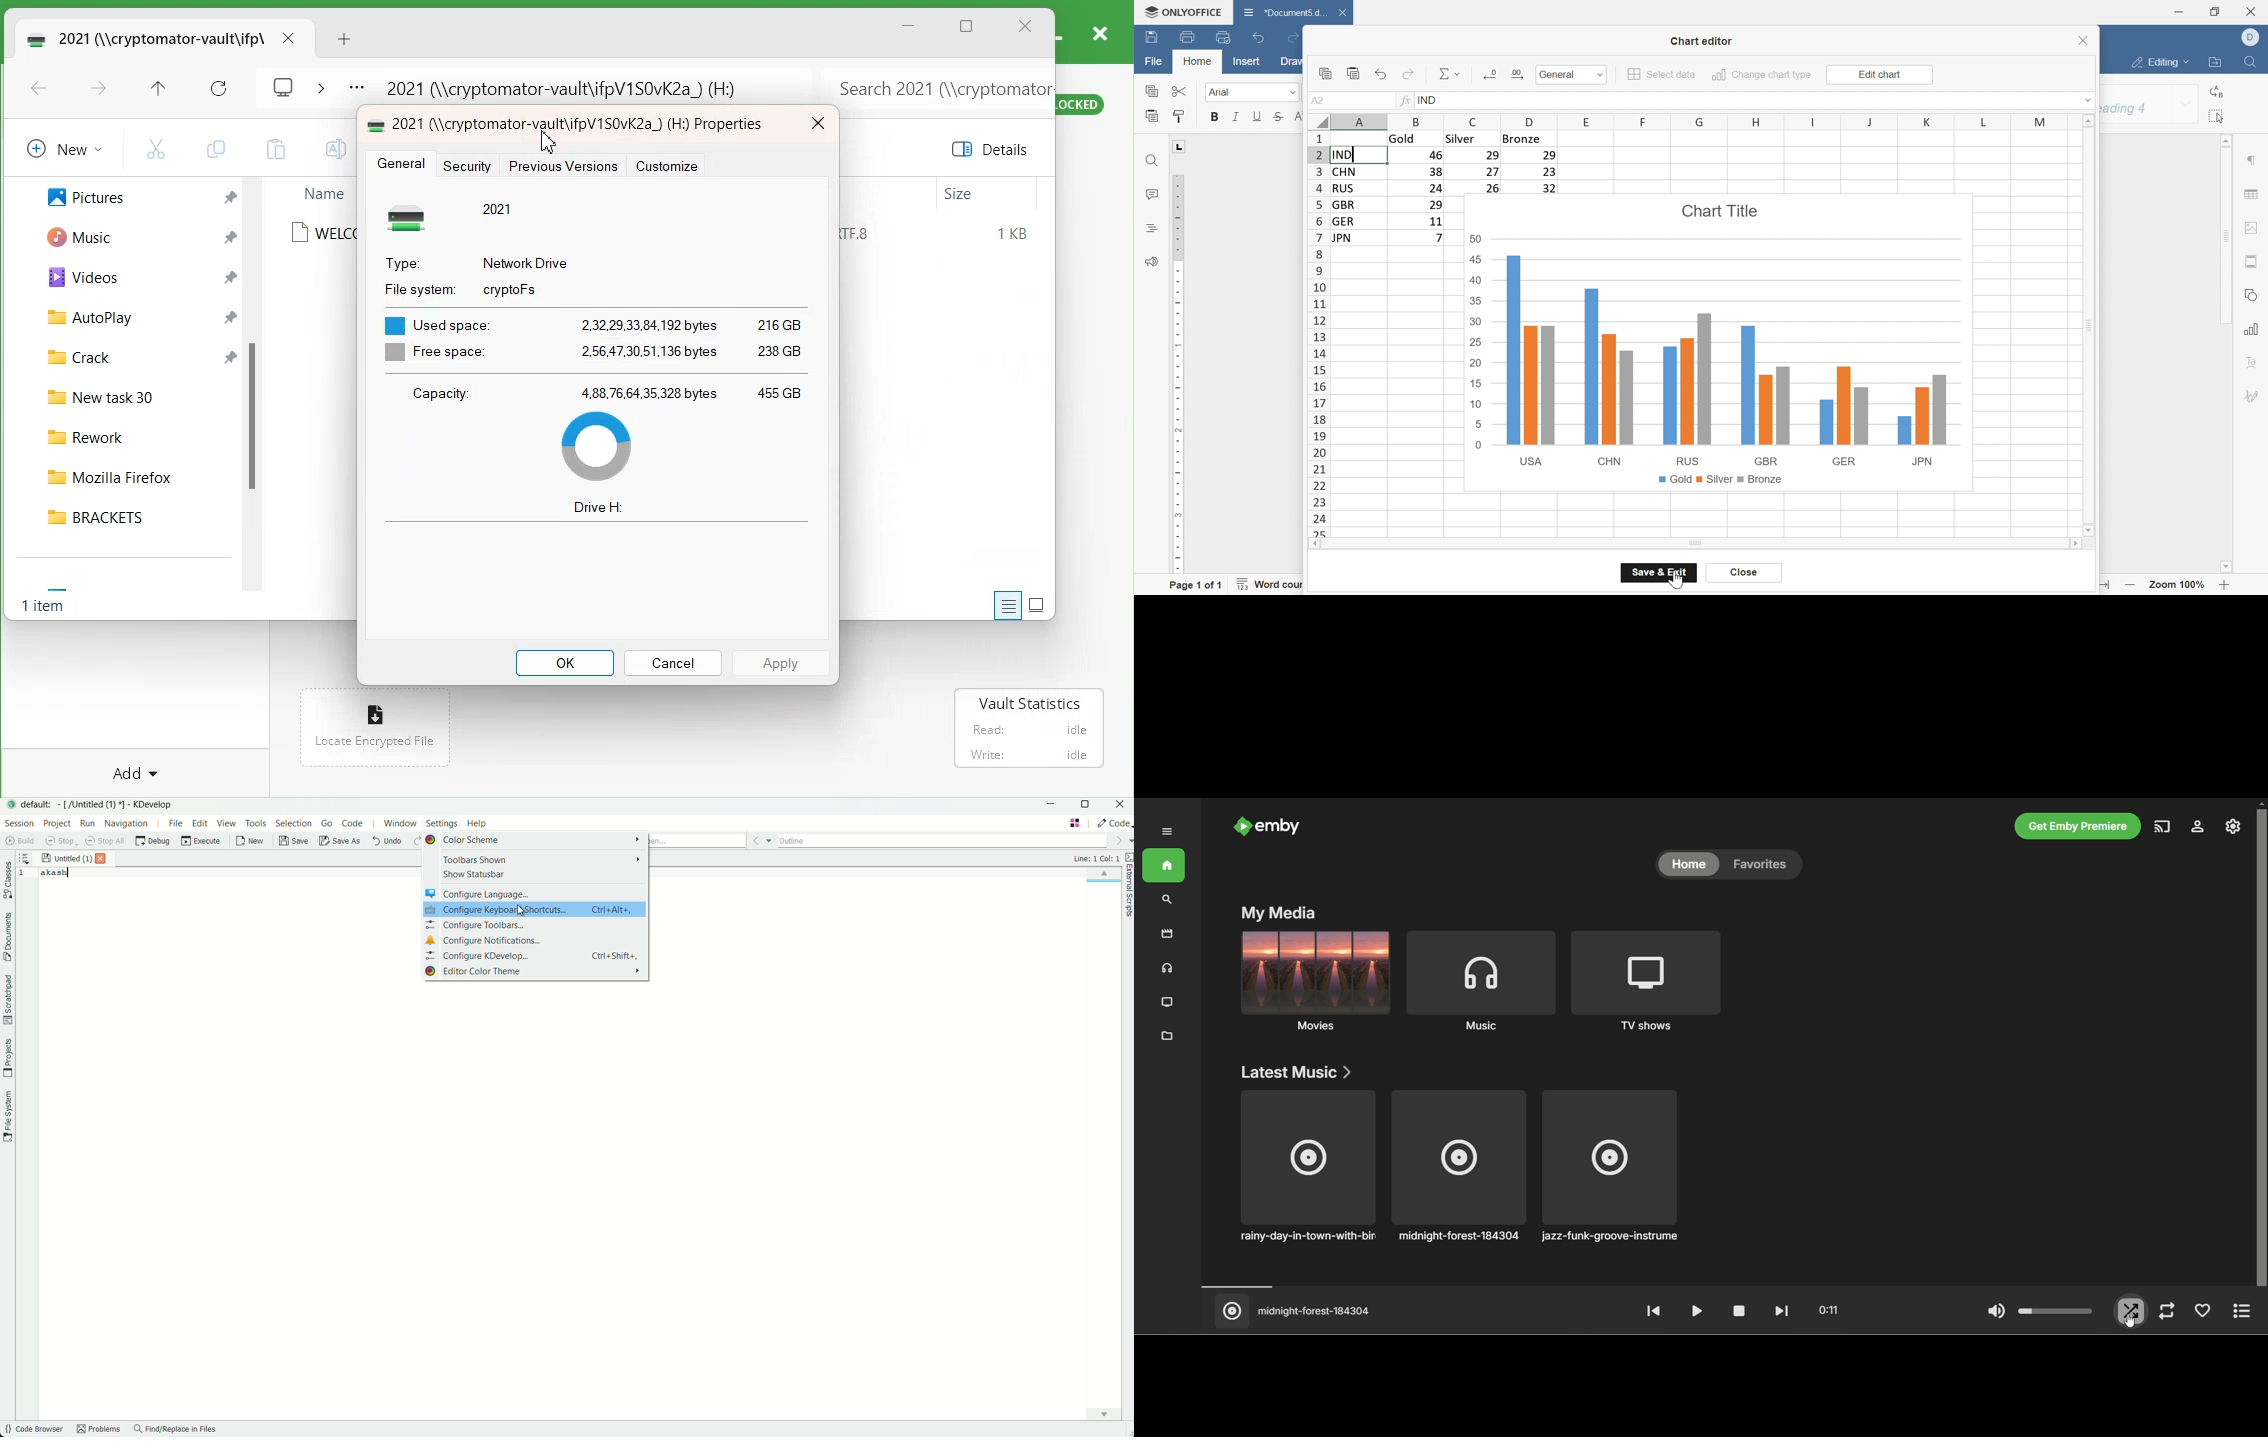  Describe the element at coordinates (61, 148) in the screenshot. I see `New` at that location.